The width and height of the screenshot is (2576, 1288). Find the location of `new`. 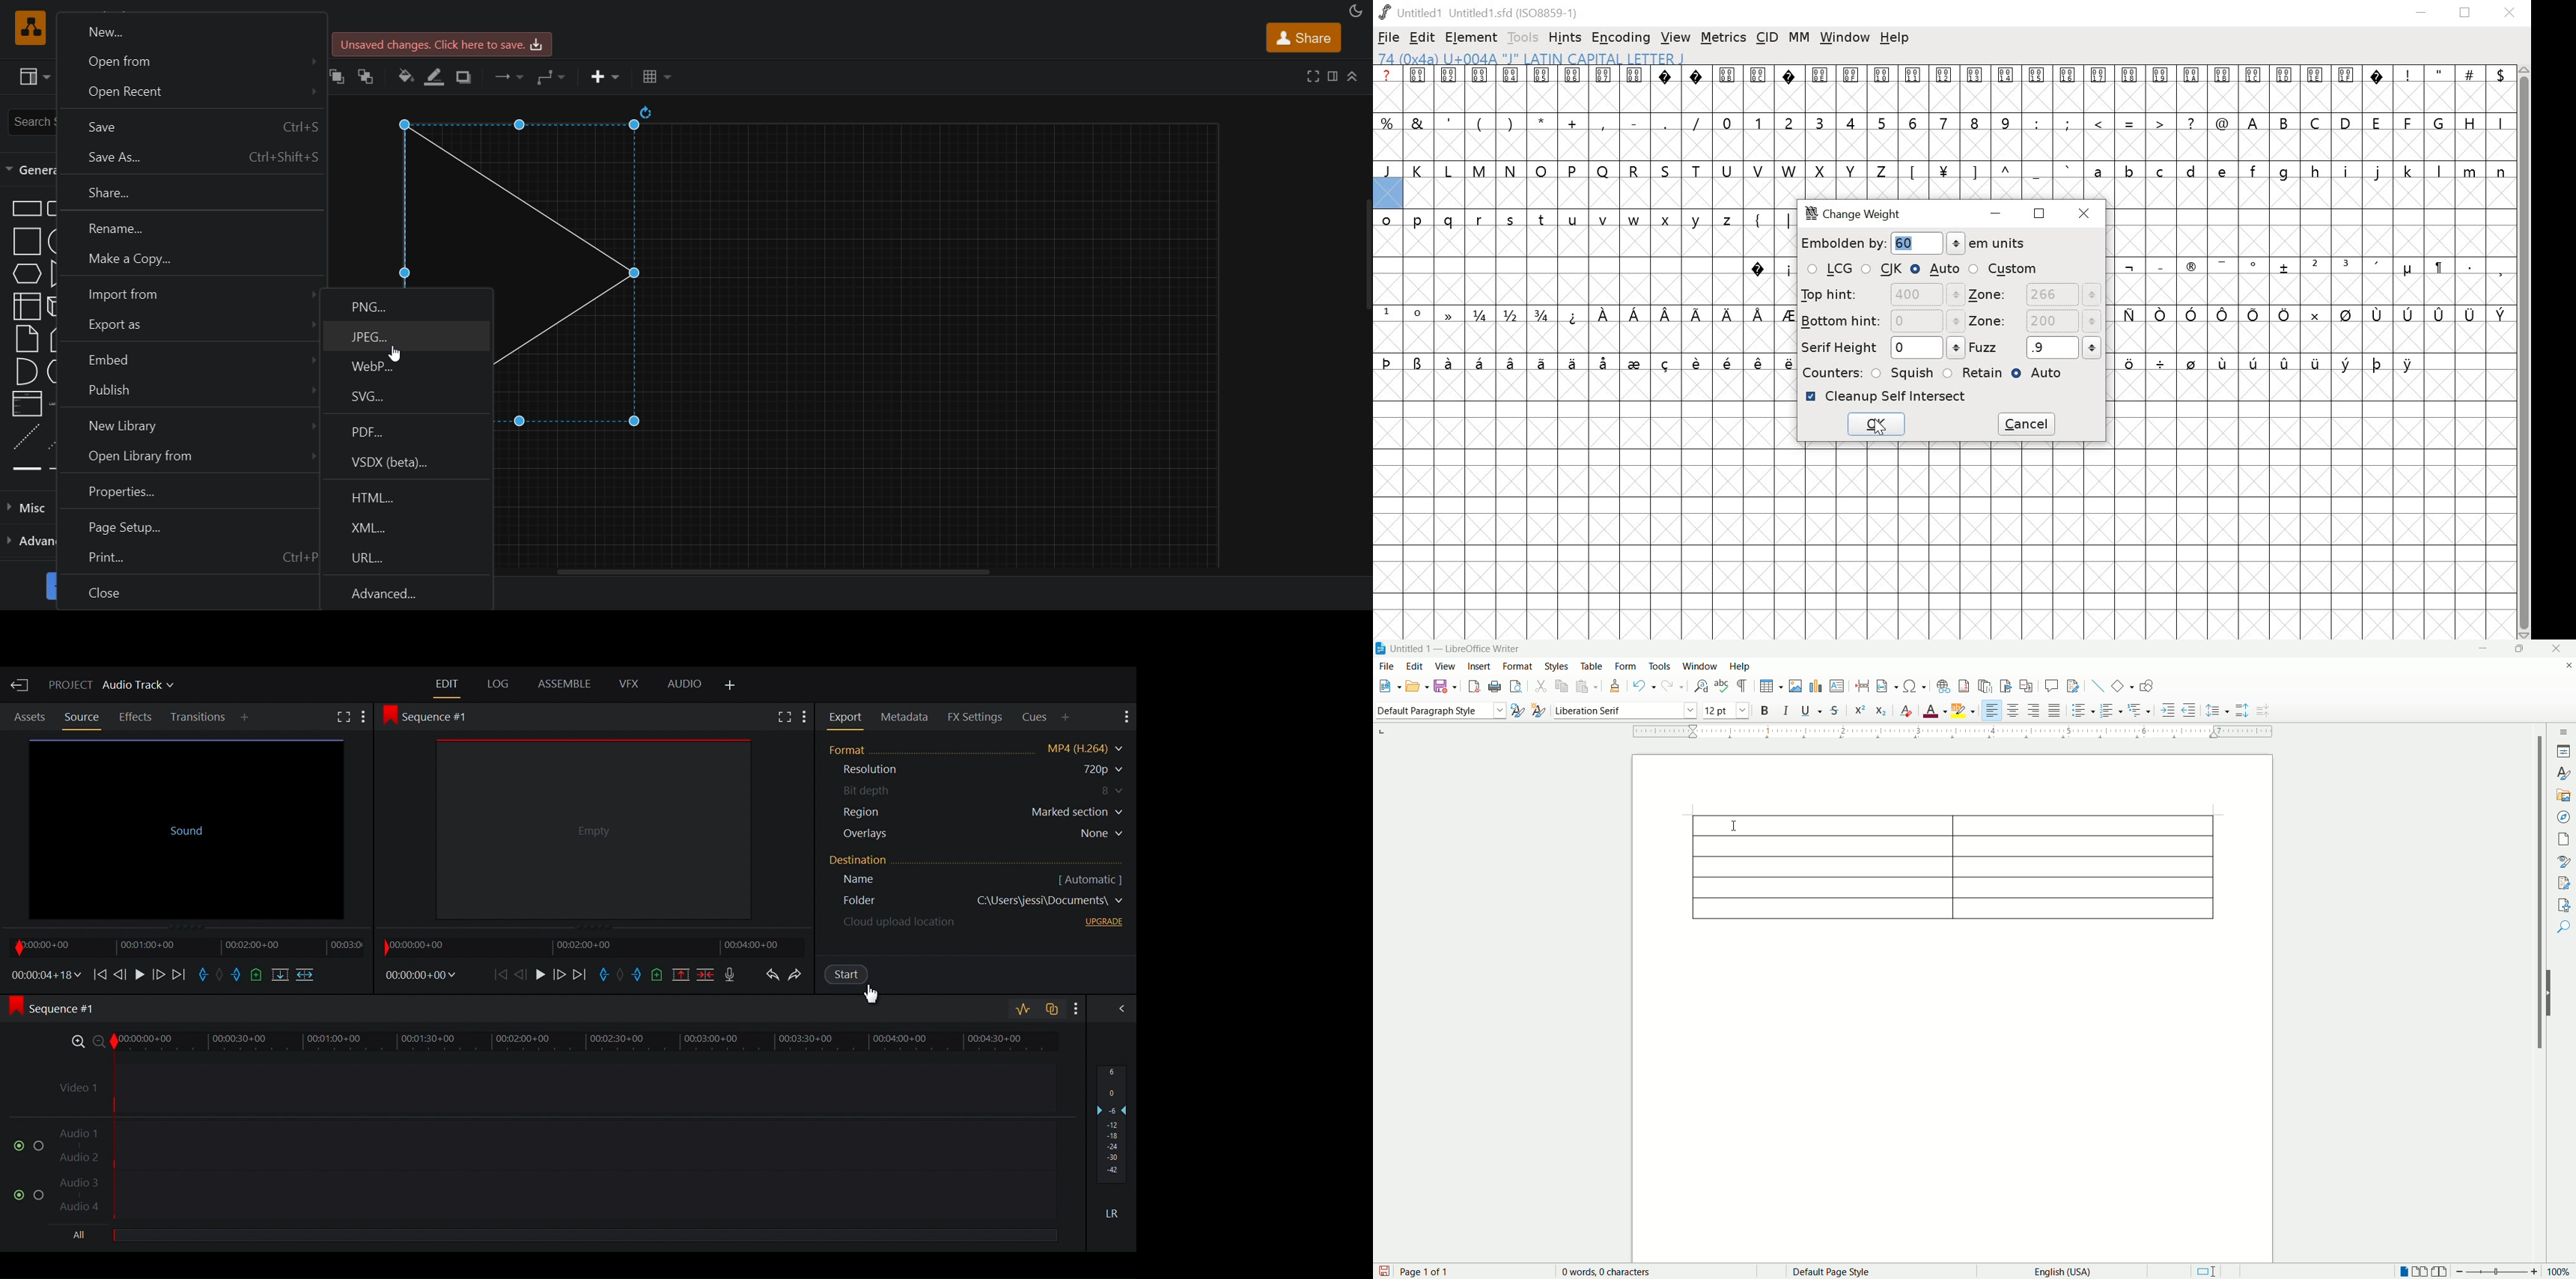

new is located at coordinates (1388, 686).